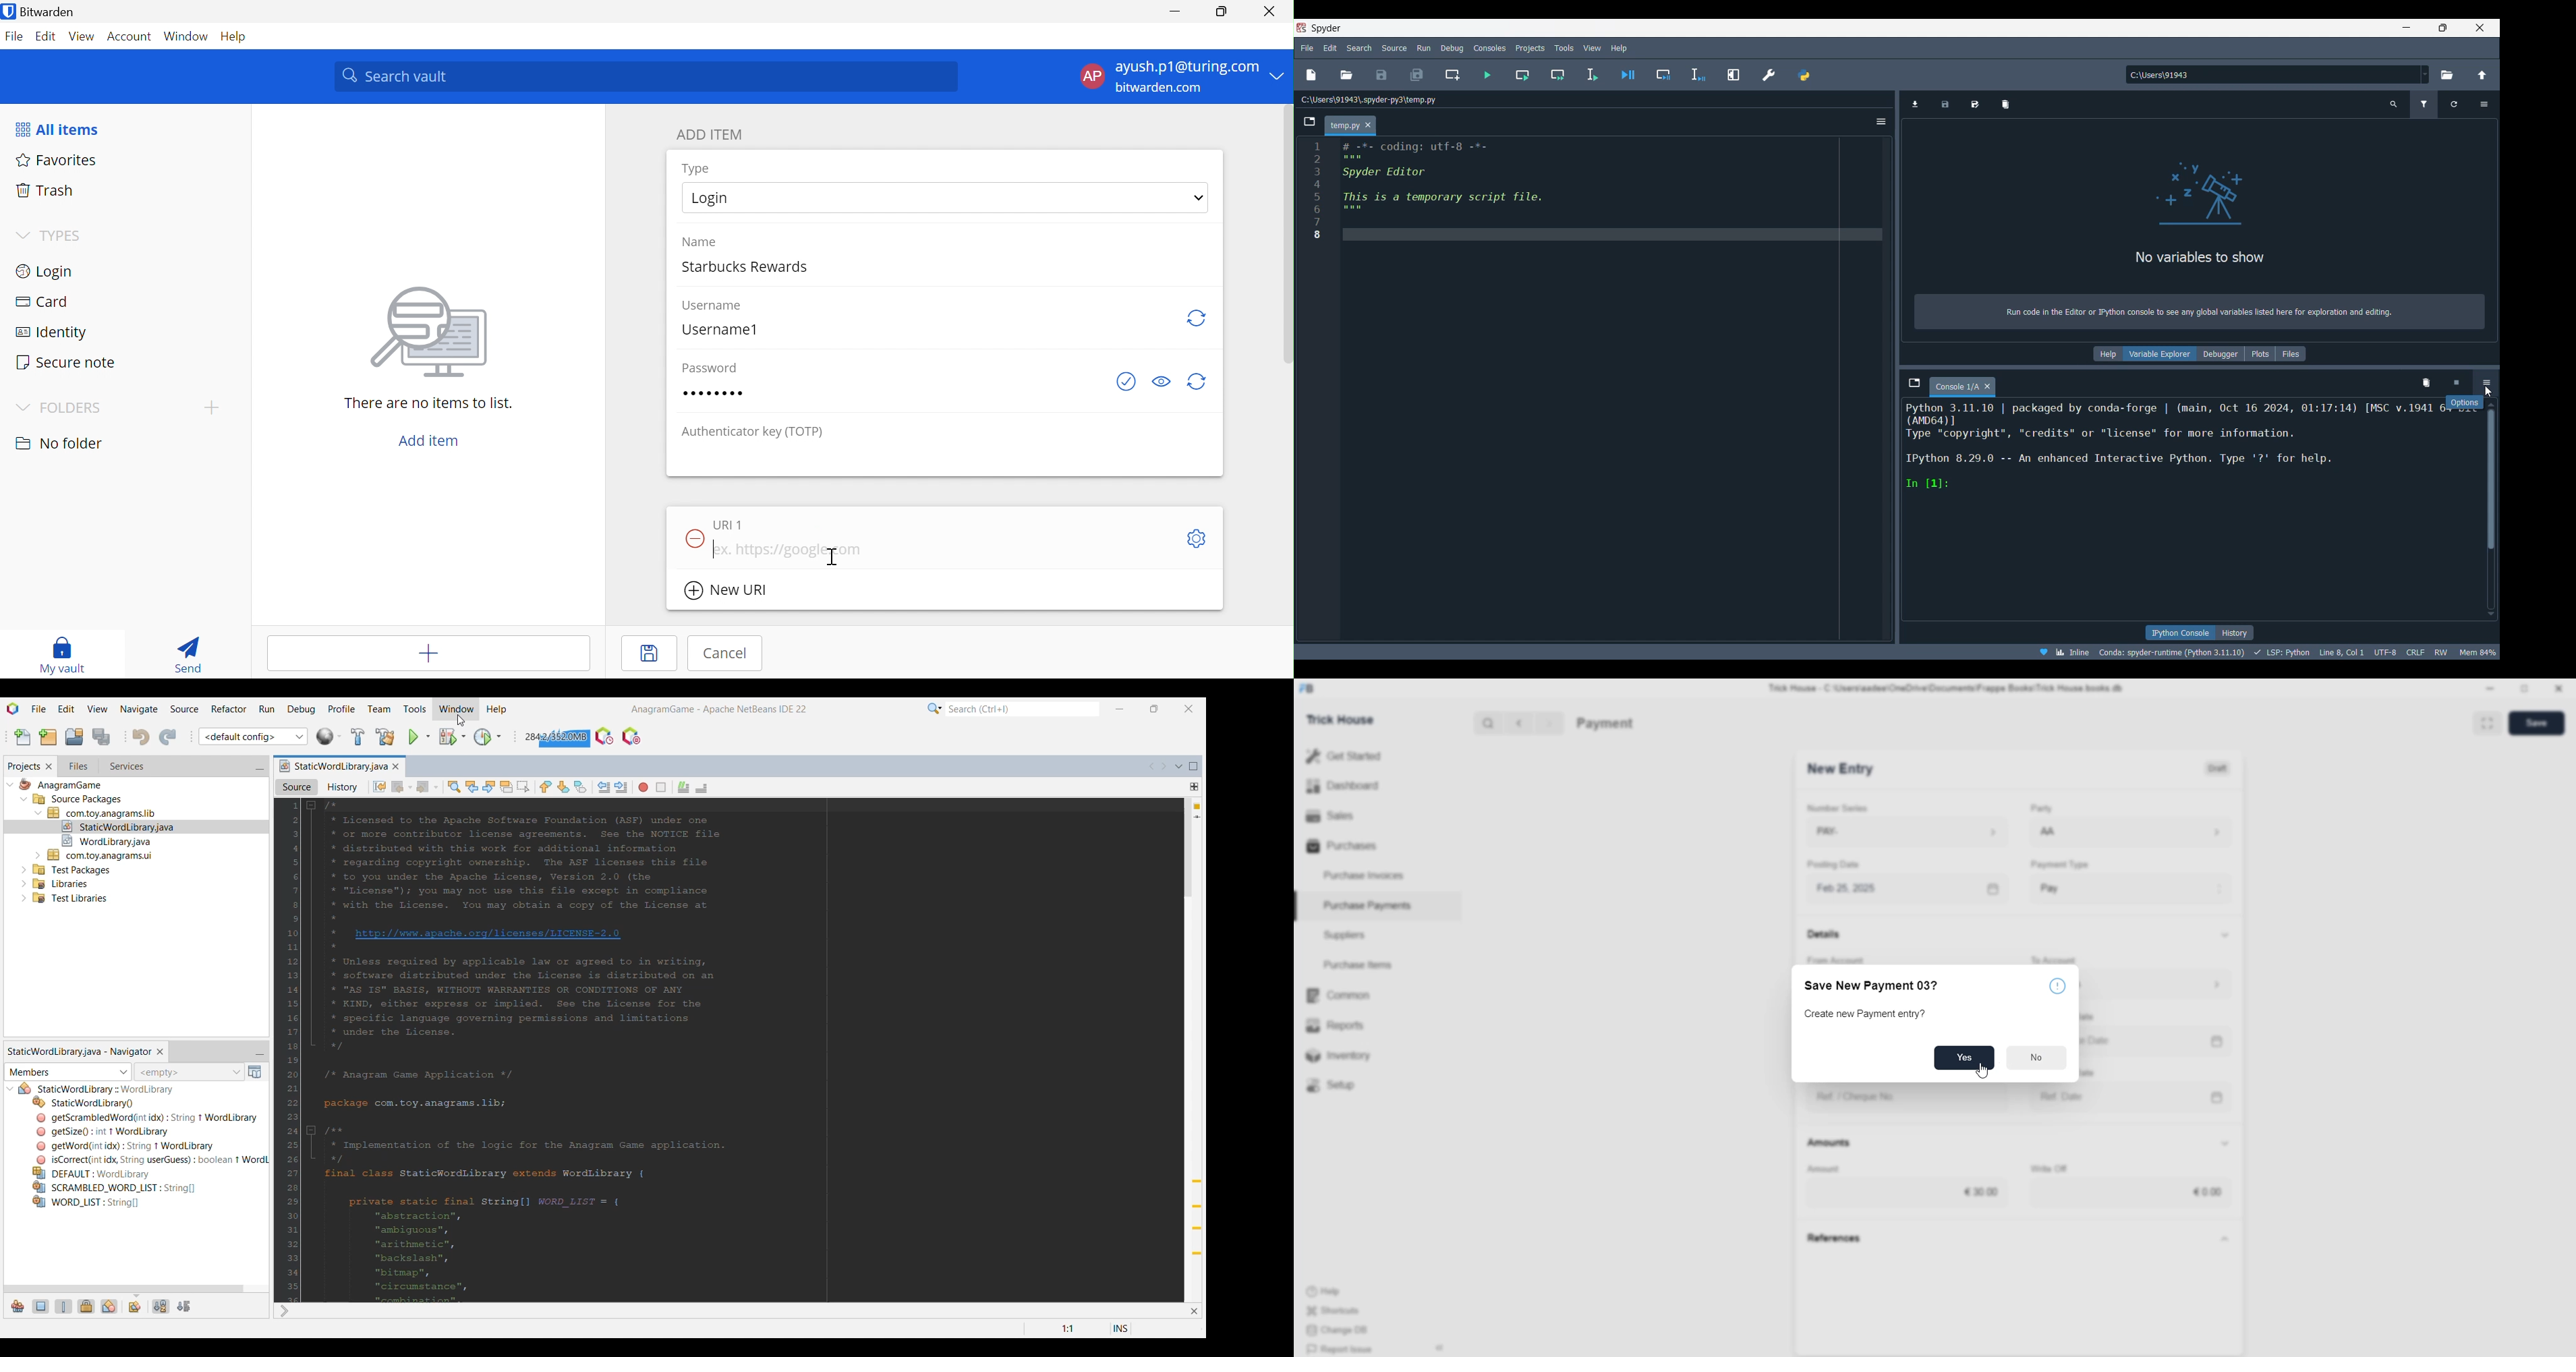  I want to click on Save file, so click(1382, 75).